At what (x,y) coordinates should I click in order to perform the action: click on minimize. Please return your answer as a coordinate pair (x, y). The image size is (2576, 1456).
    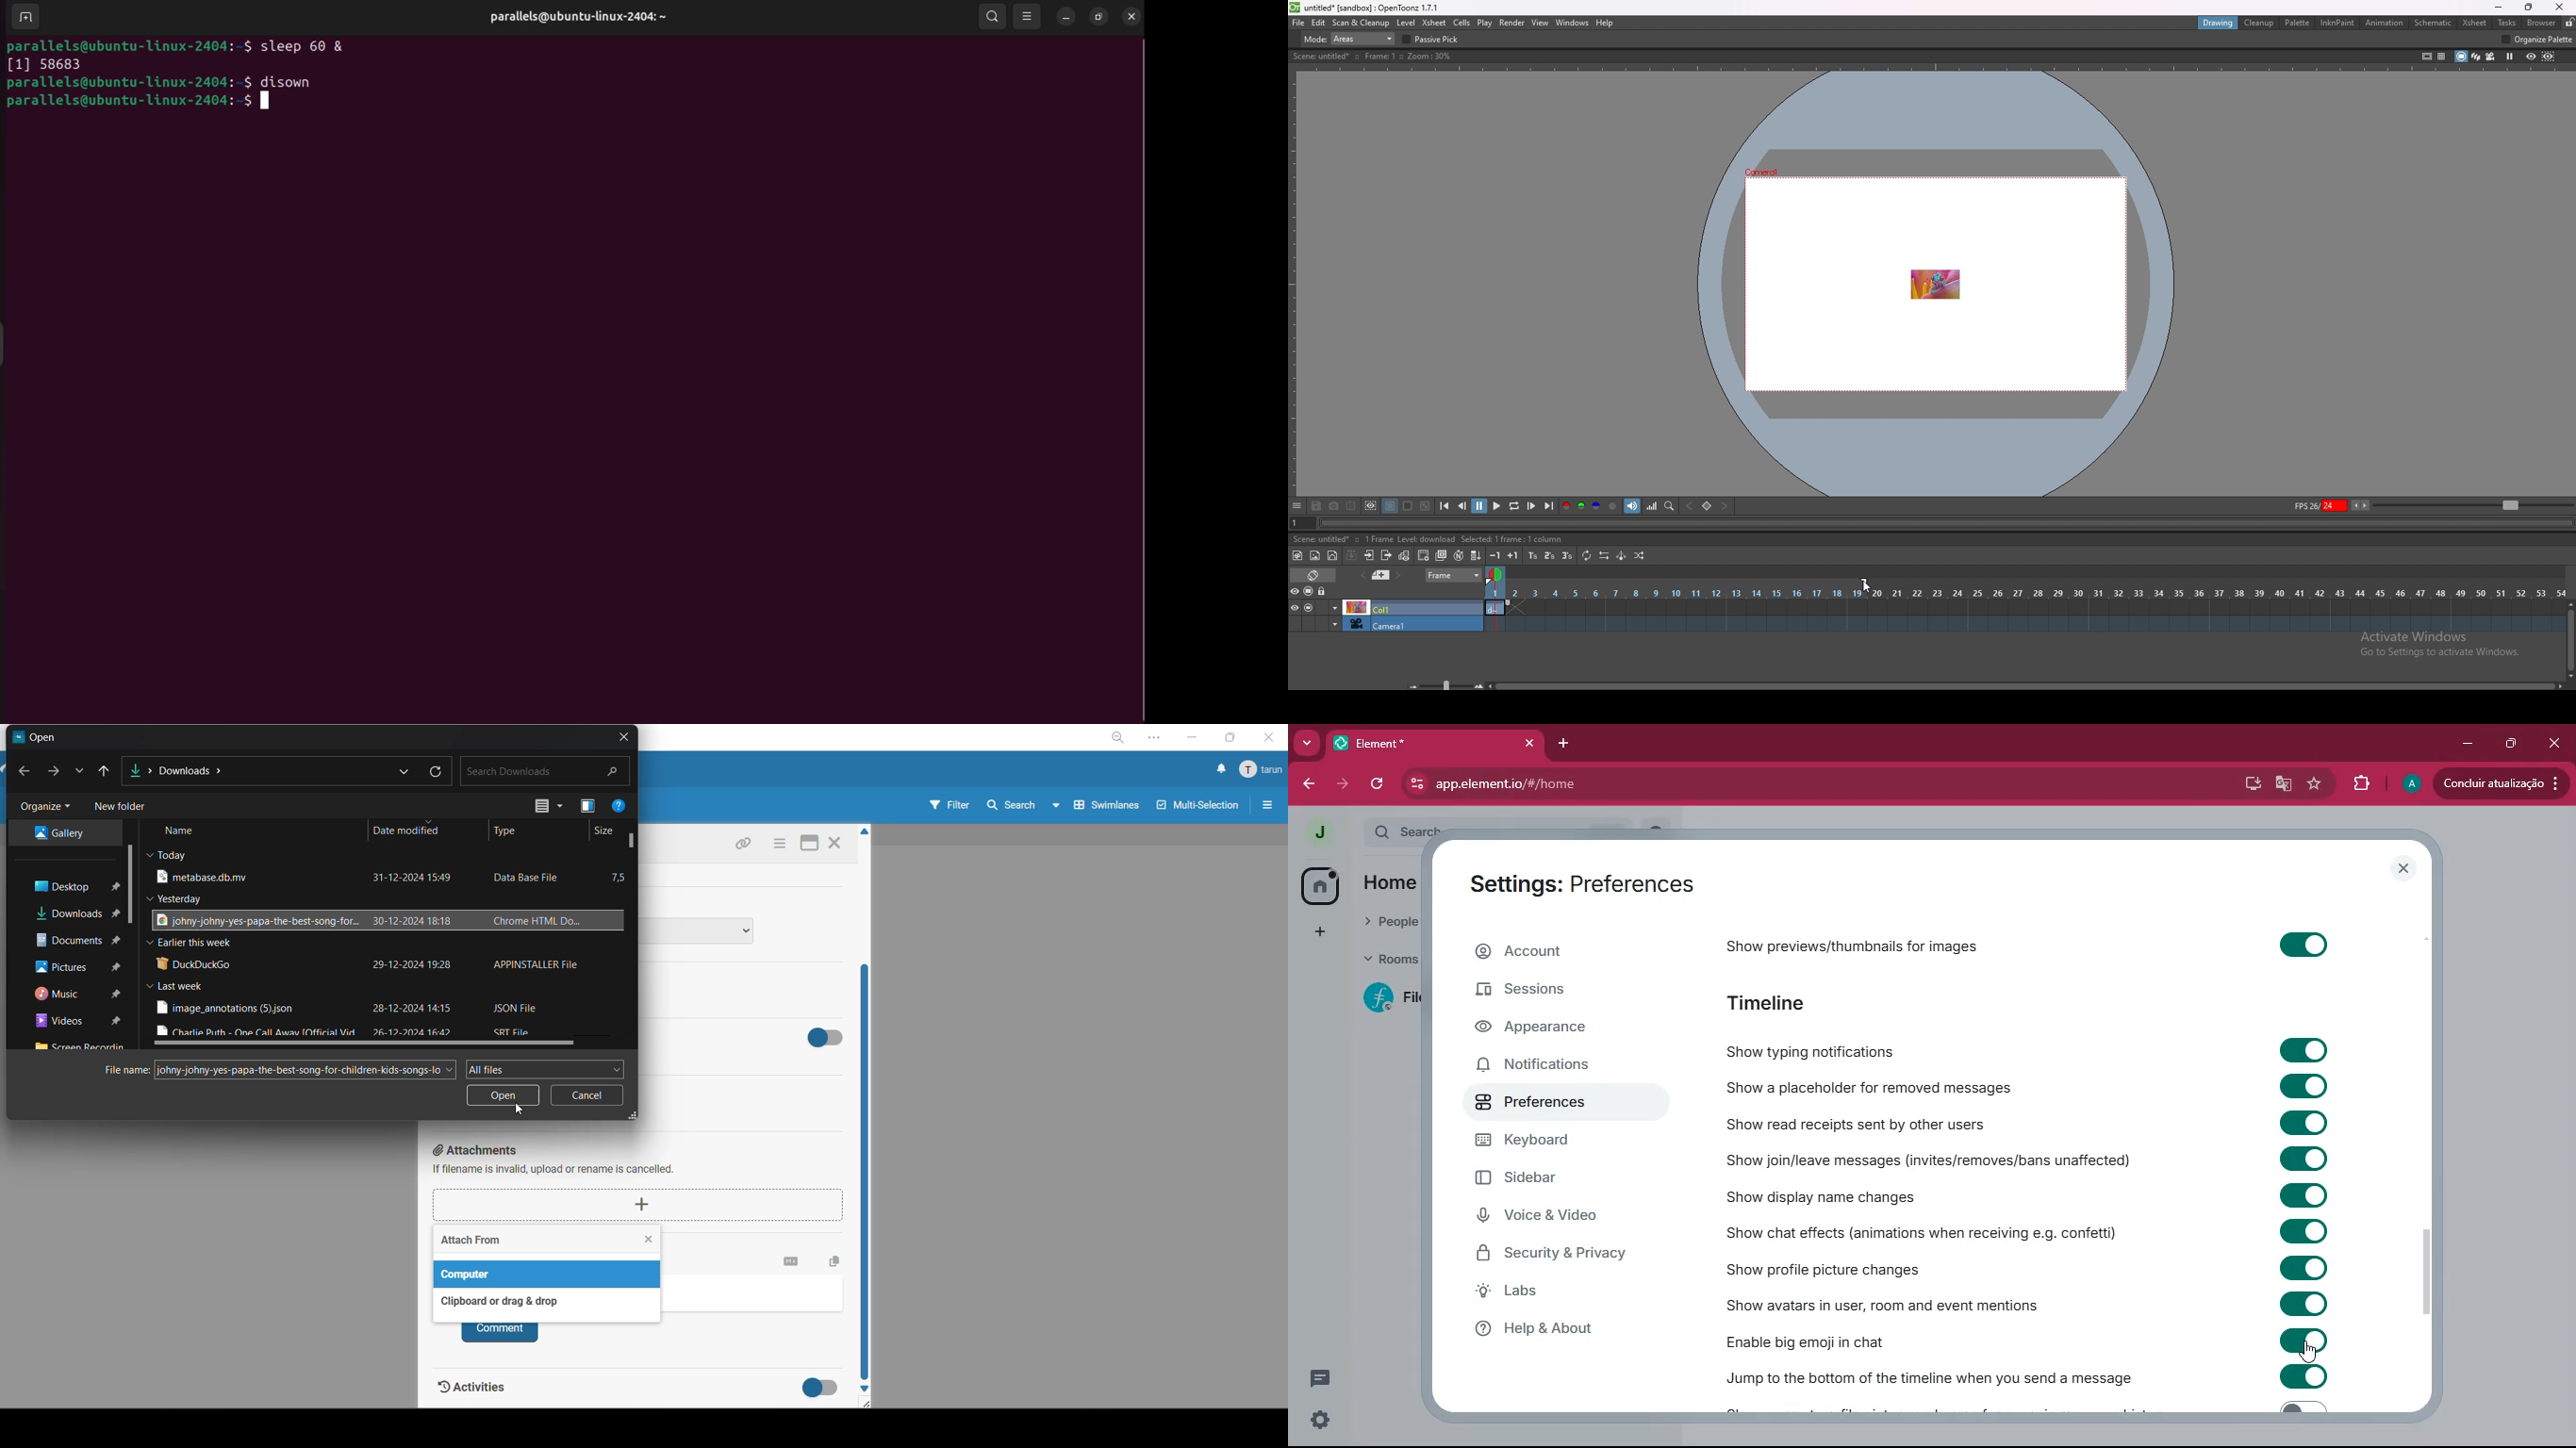
    Looking at the image, I should click on (2468, 741).